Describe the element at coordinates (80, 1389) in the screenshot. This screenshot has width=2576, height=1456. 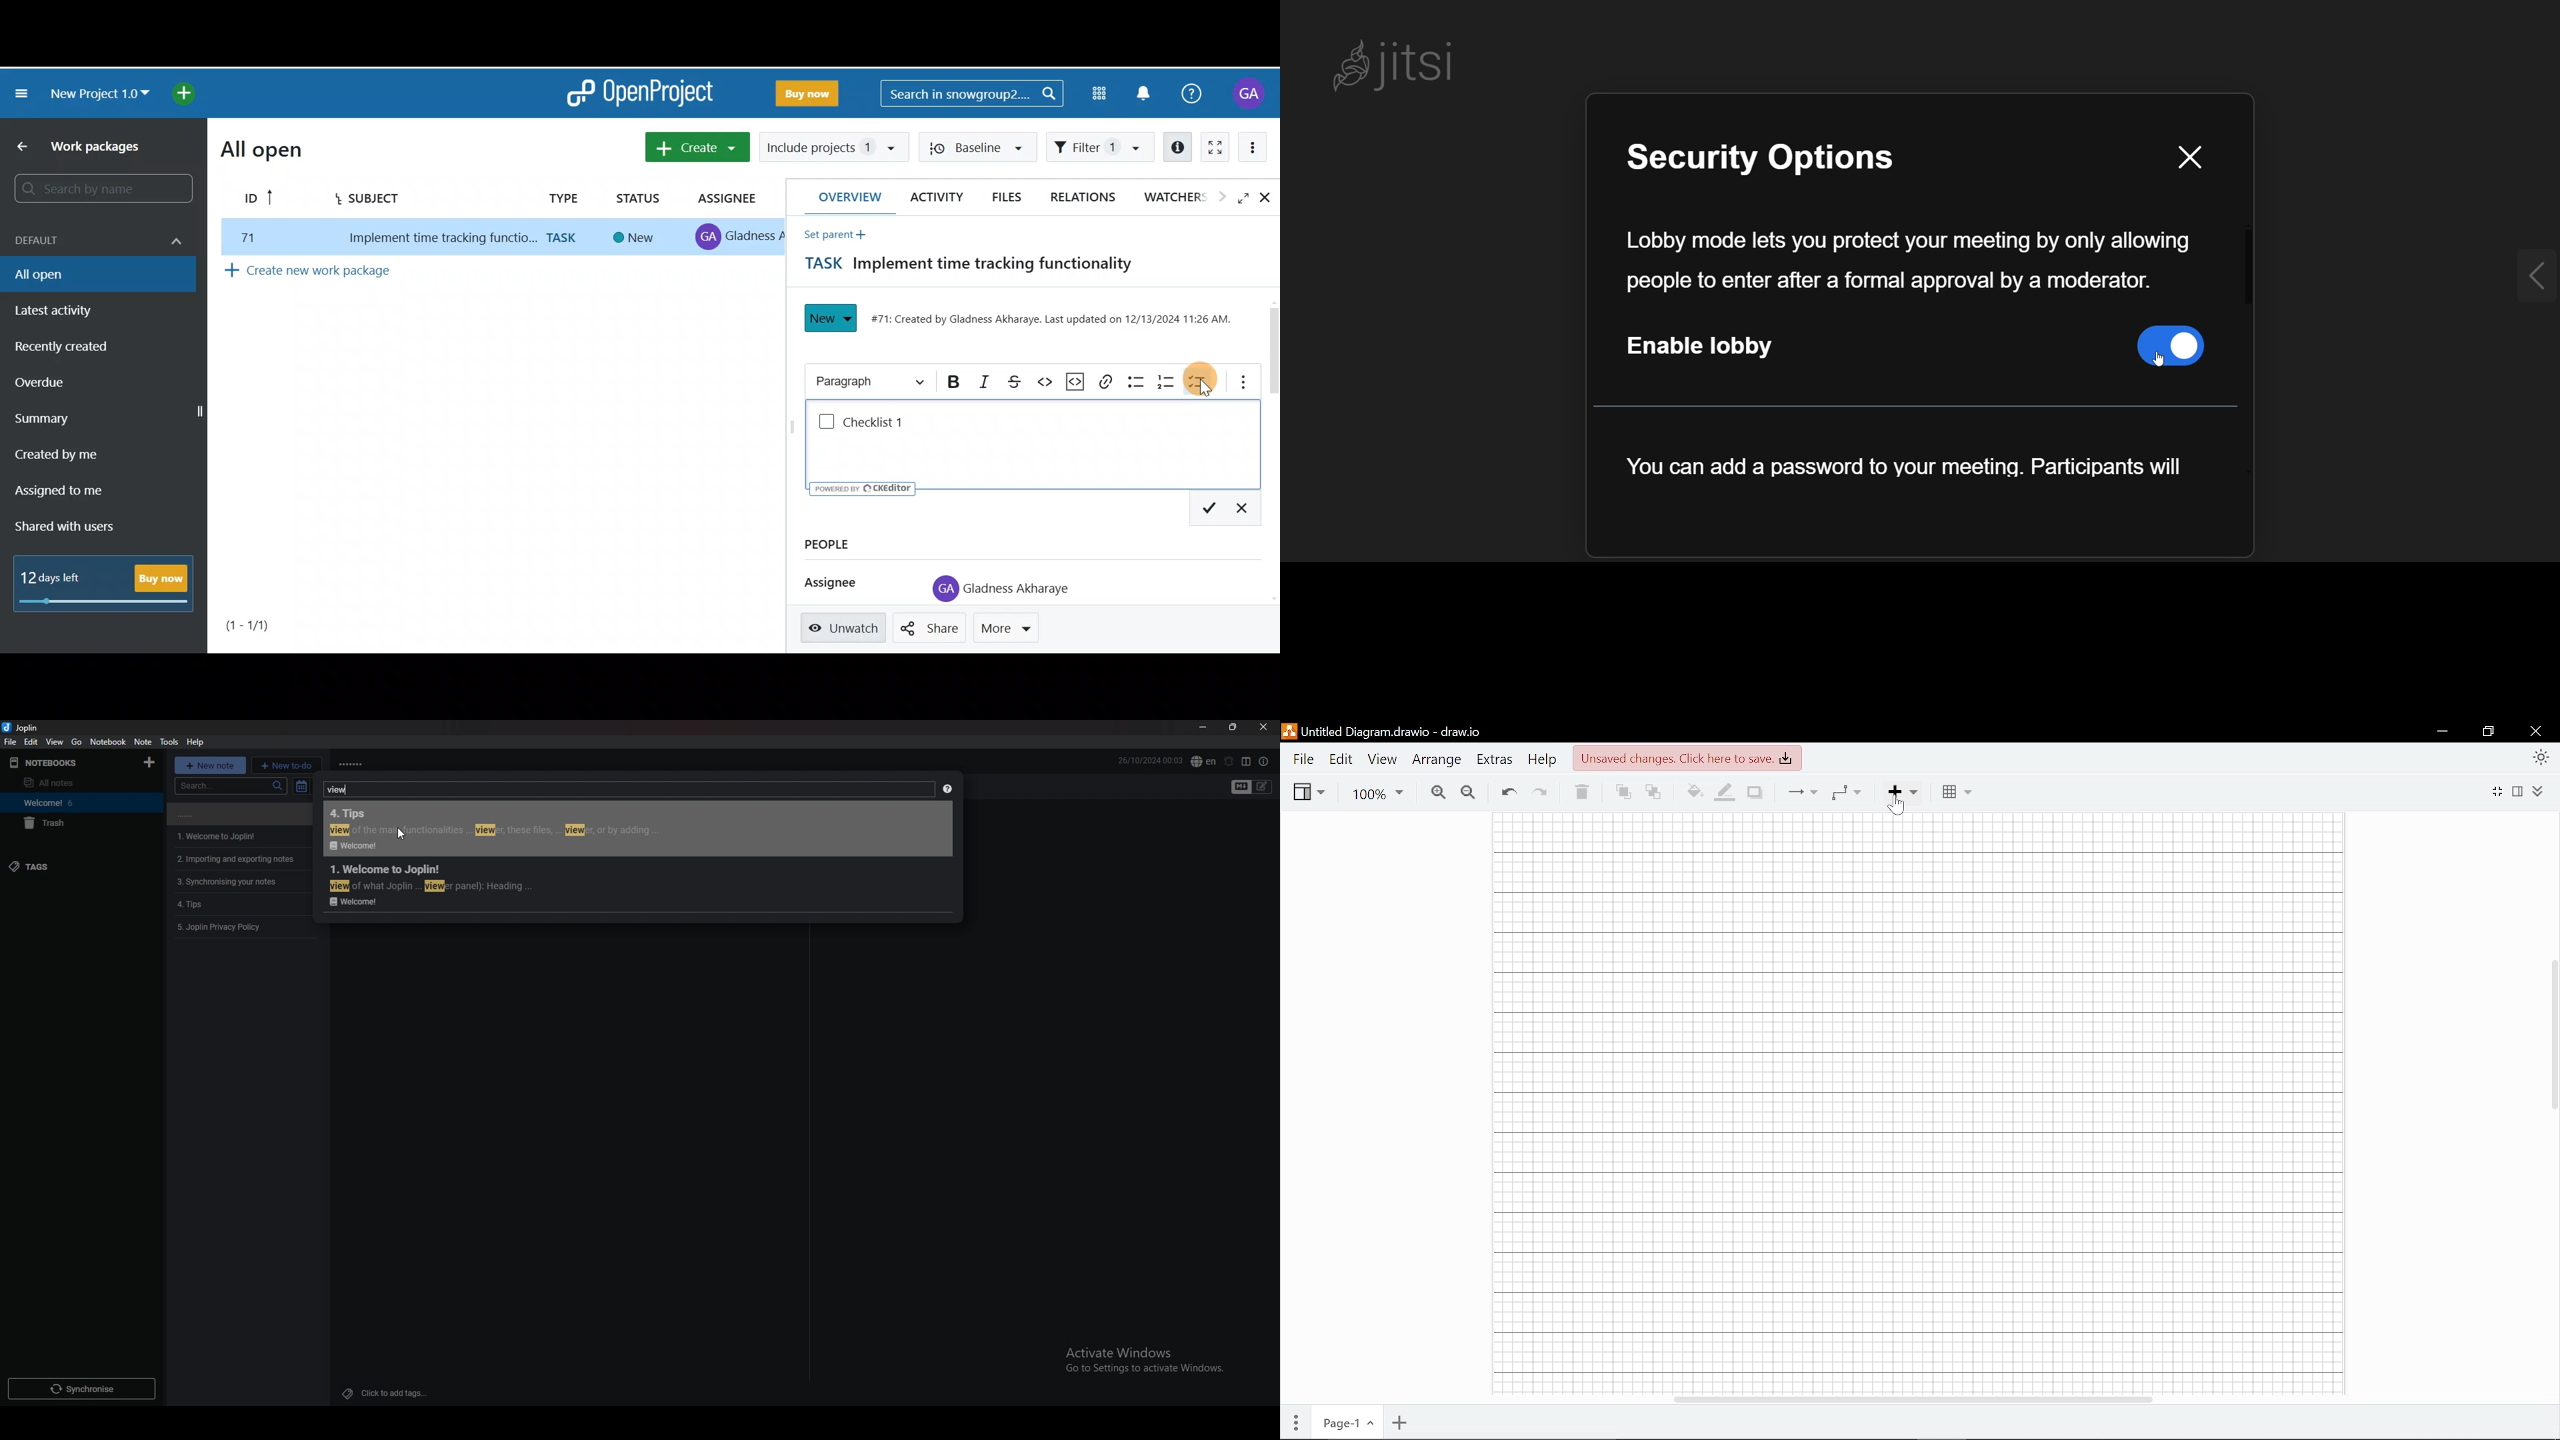
I see `` at that location.